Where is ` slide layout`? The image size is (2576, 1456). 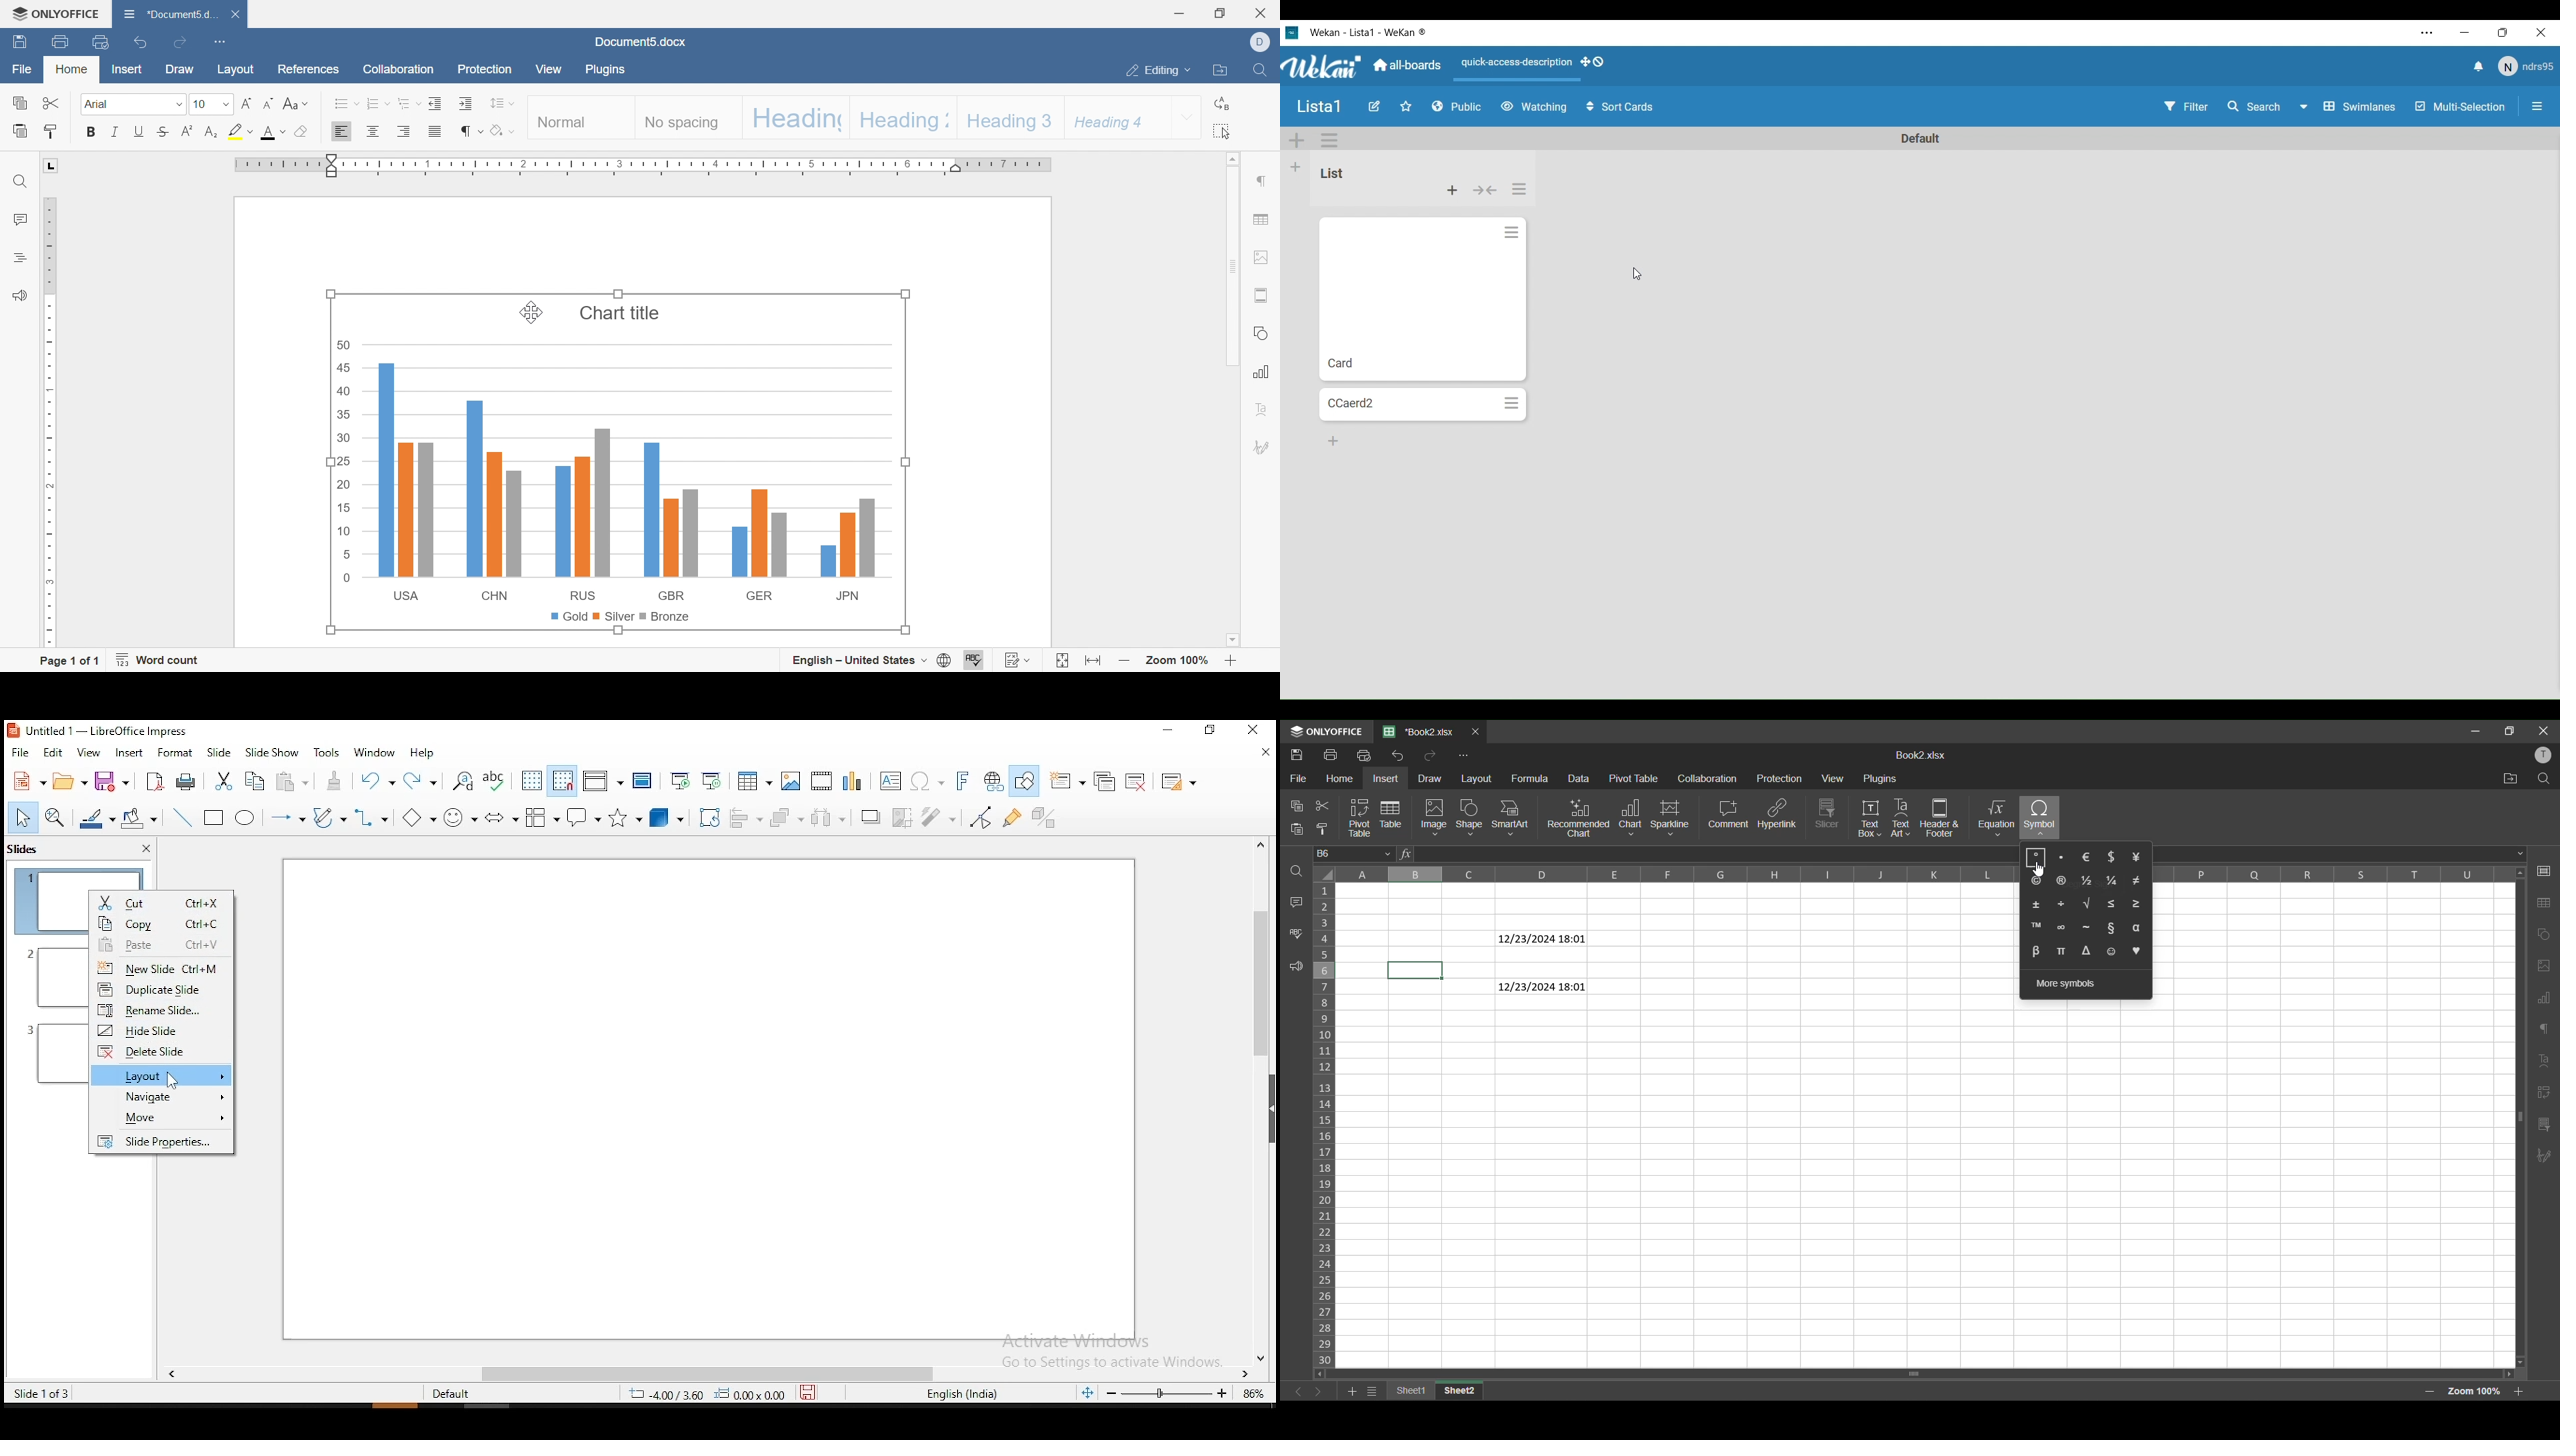  slide layout is located at coordinates (1179, 783).